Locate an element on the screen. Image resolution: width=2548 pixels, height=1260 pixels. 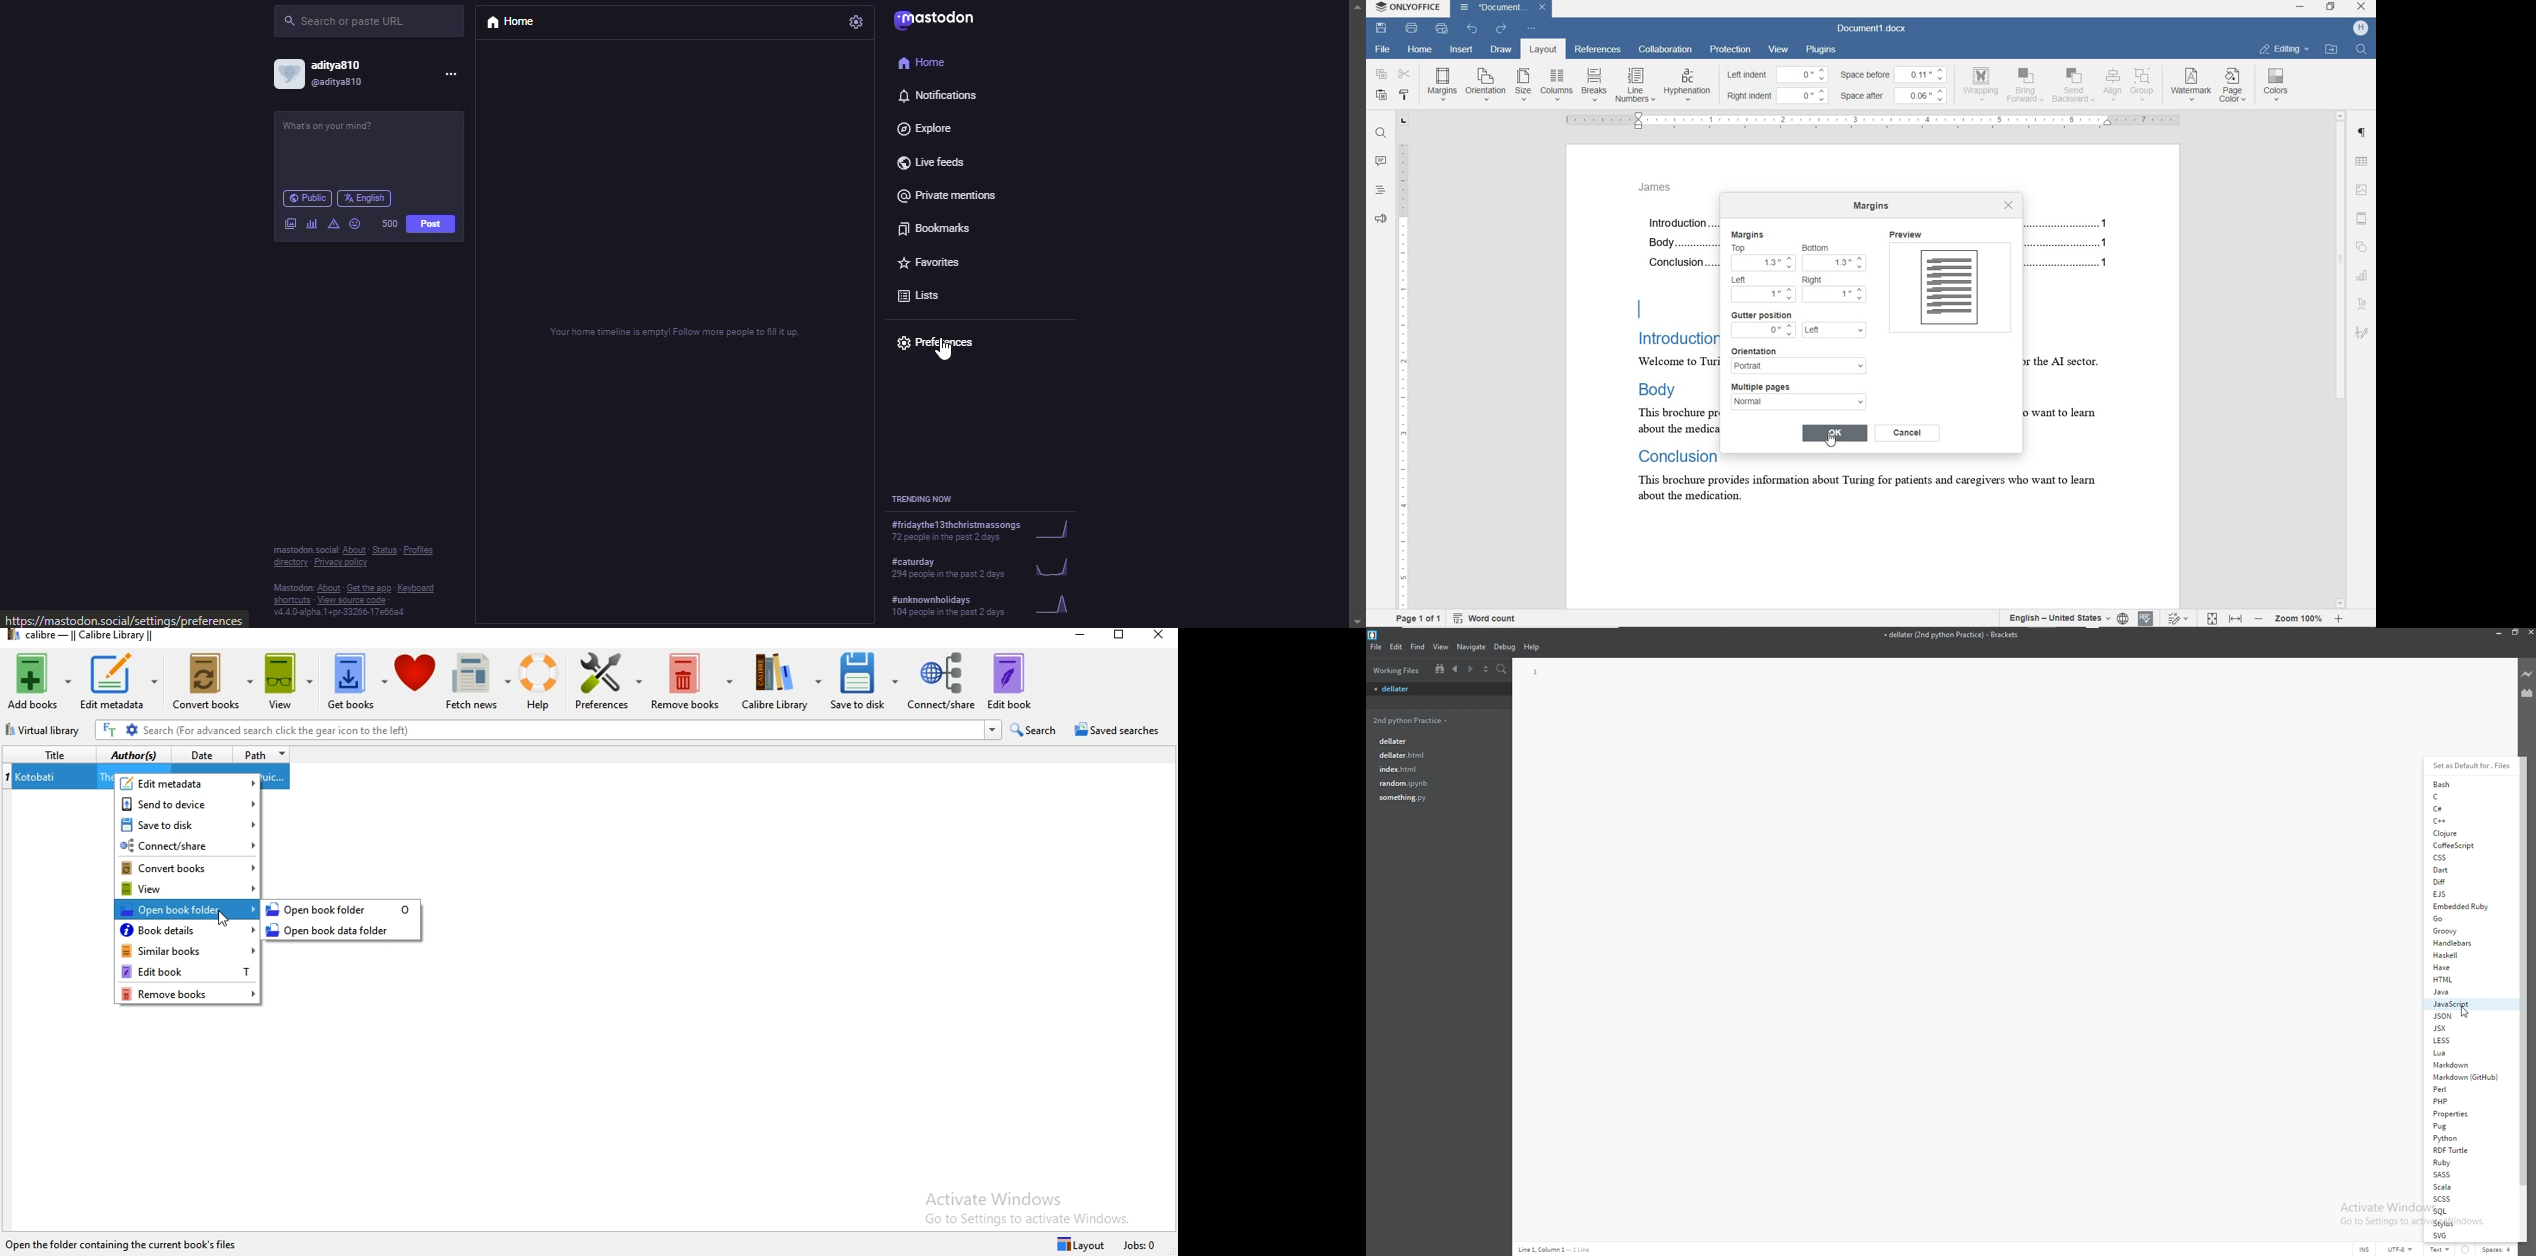
increased top margin by 3 is located at coordinates (1765, 262).